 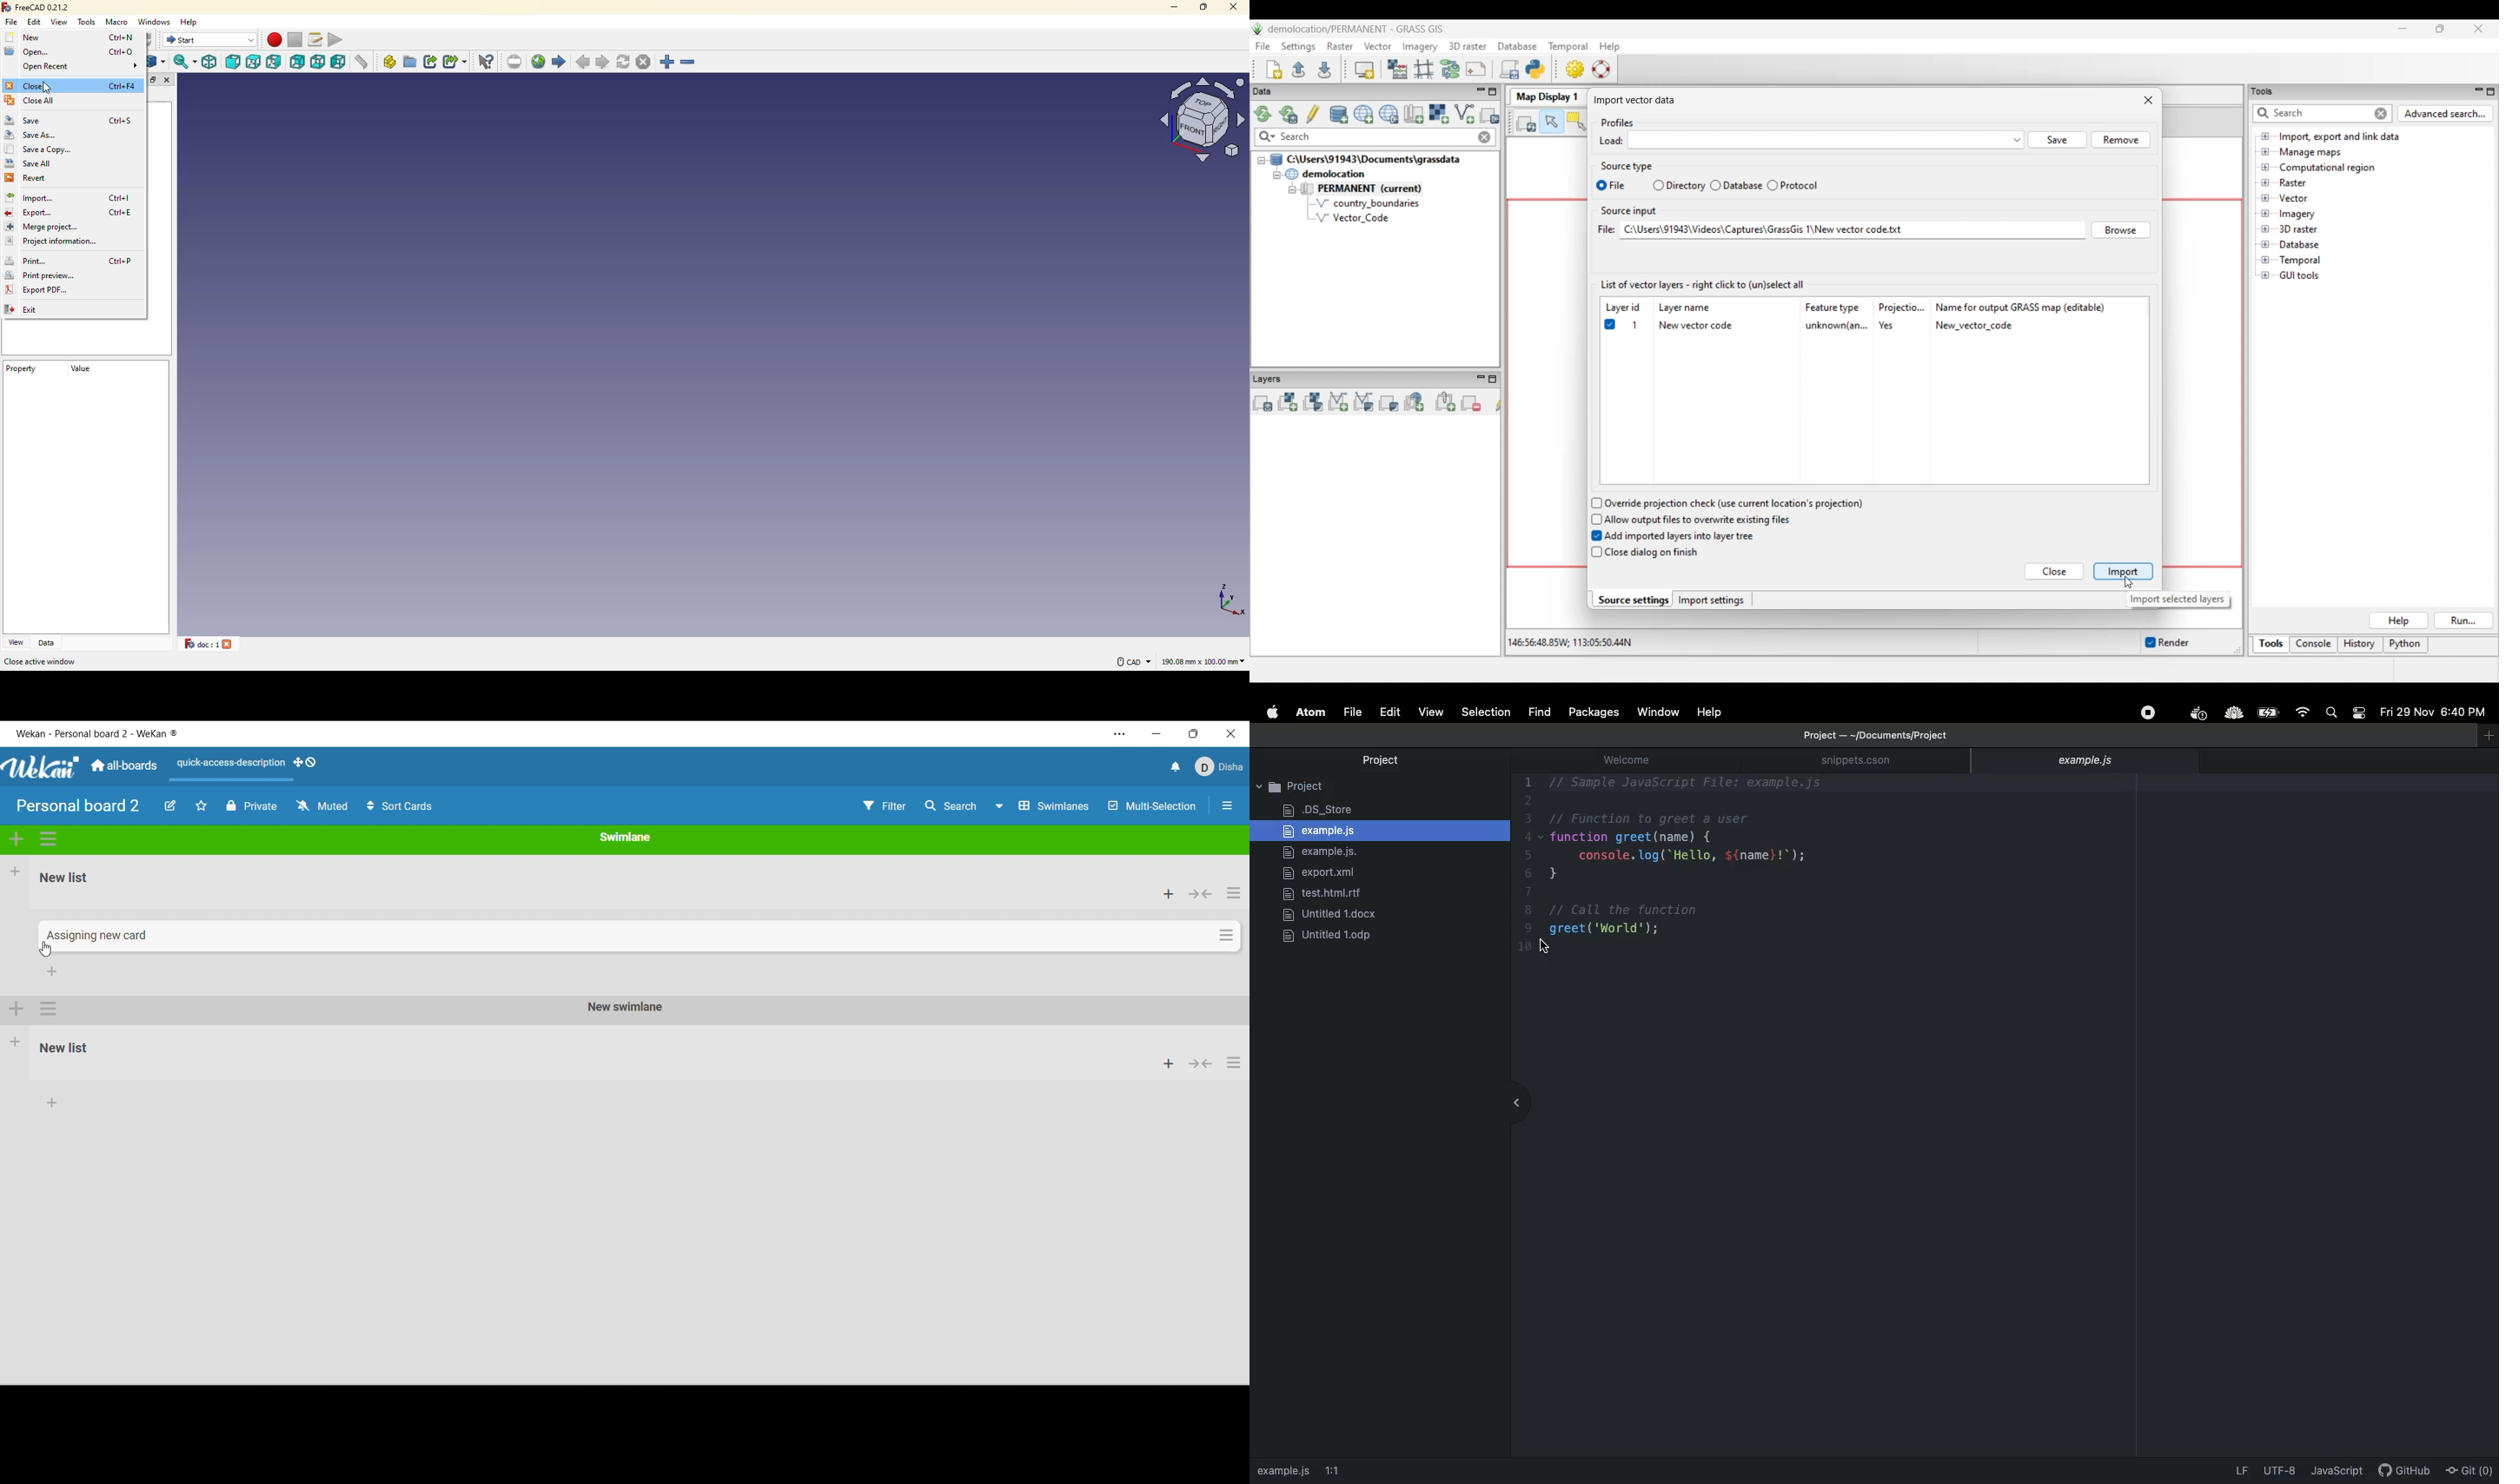 I want to click on set url, so click(x=515, y=61).